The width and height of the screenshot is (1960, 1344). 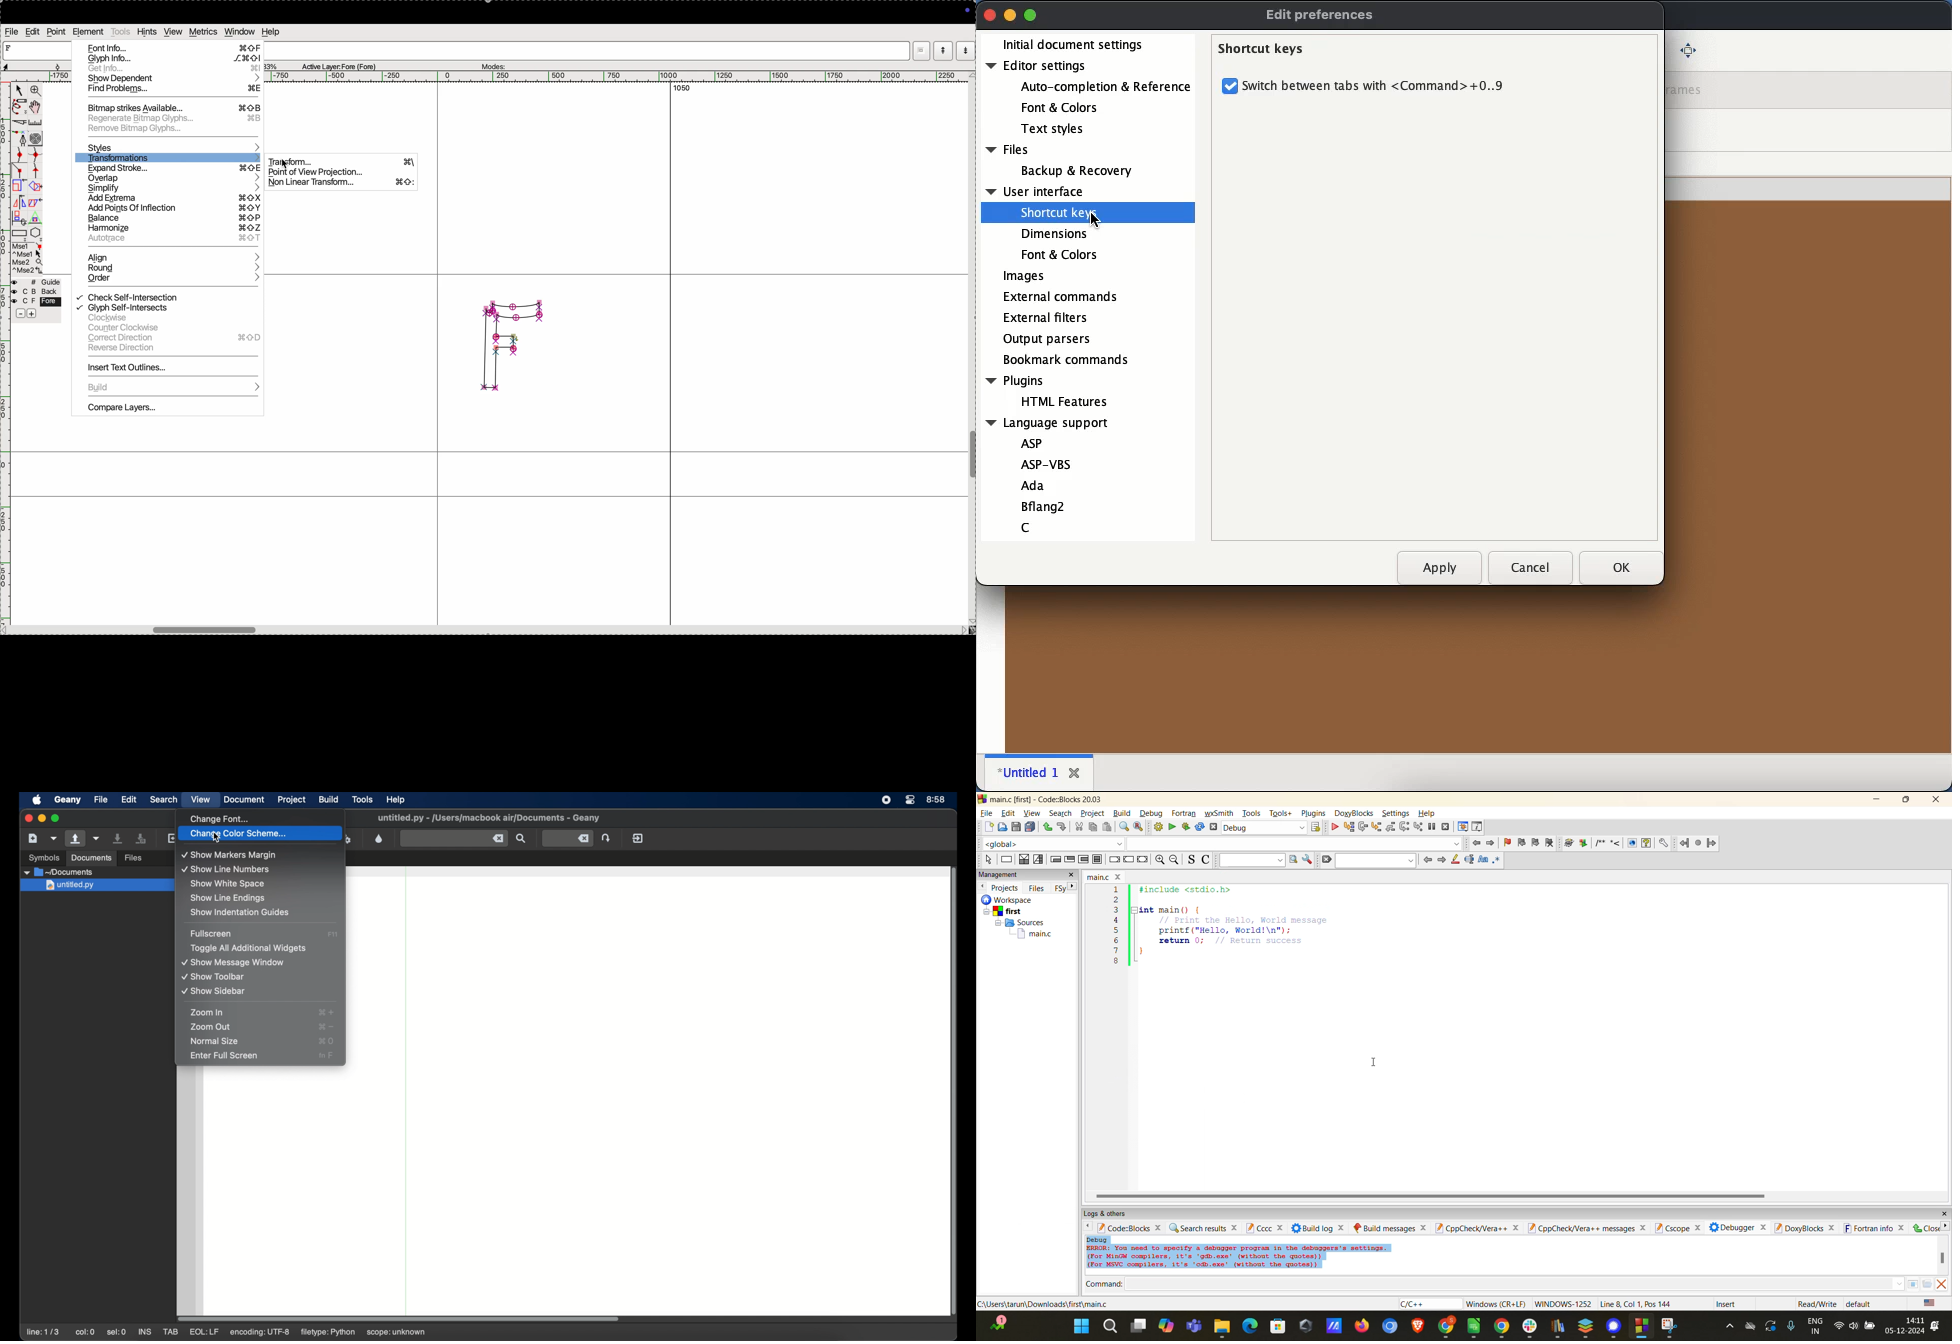 What do you see at coordinates (1529, 1326) in the screenshot?
I see `slack` at bounding box center [1529, 1326].